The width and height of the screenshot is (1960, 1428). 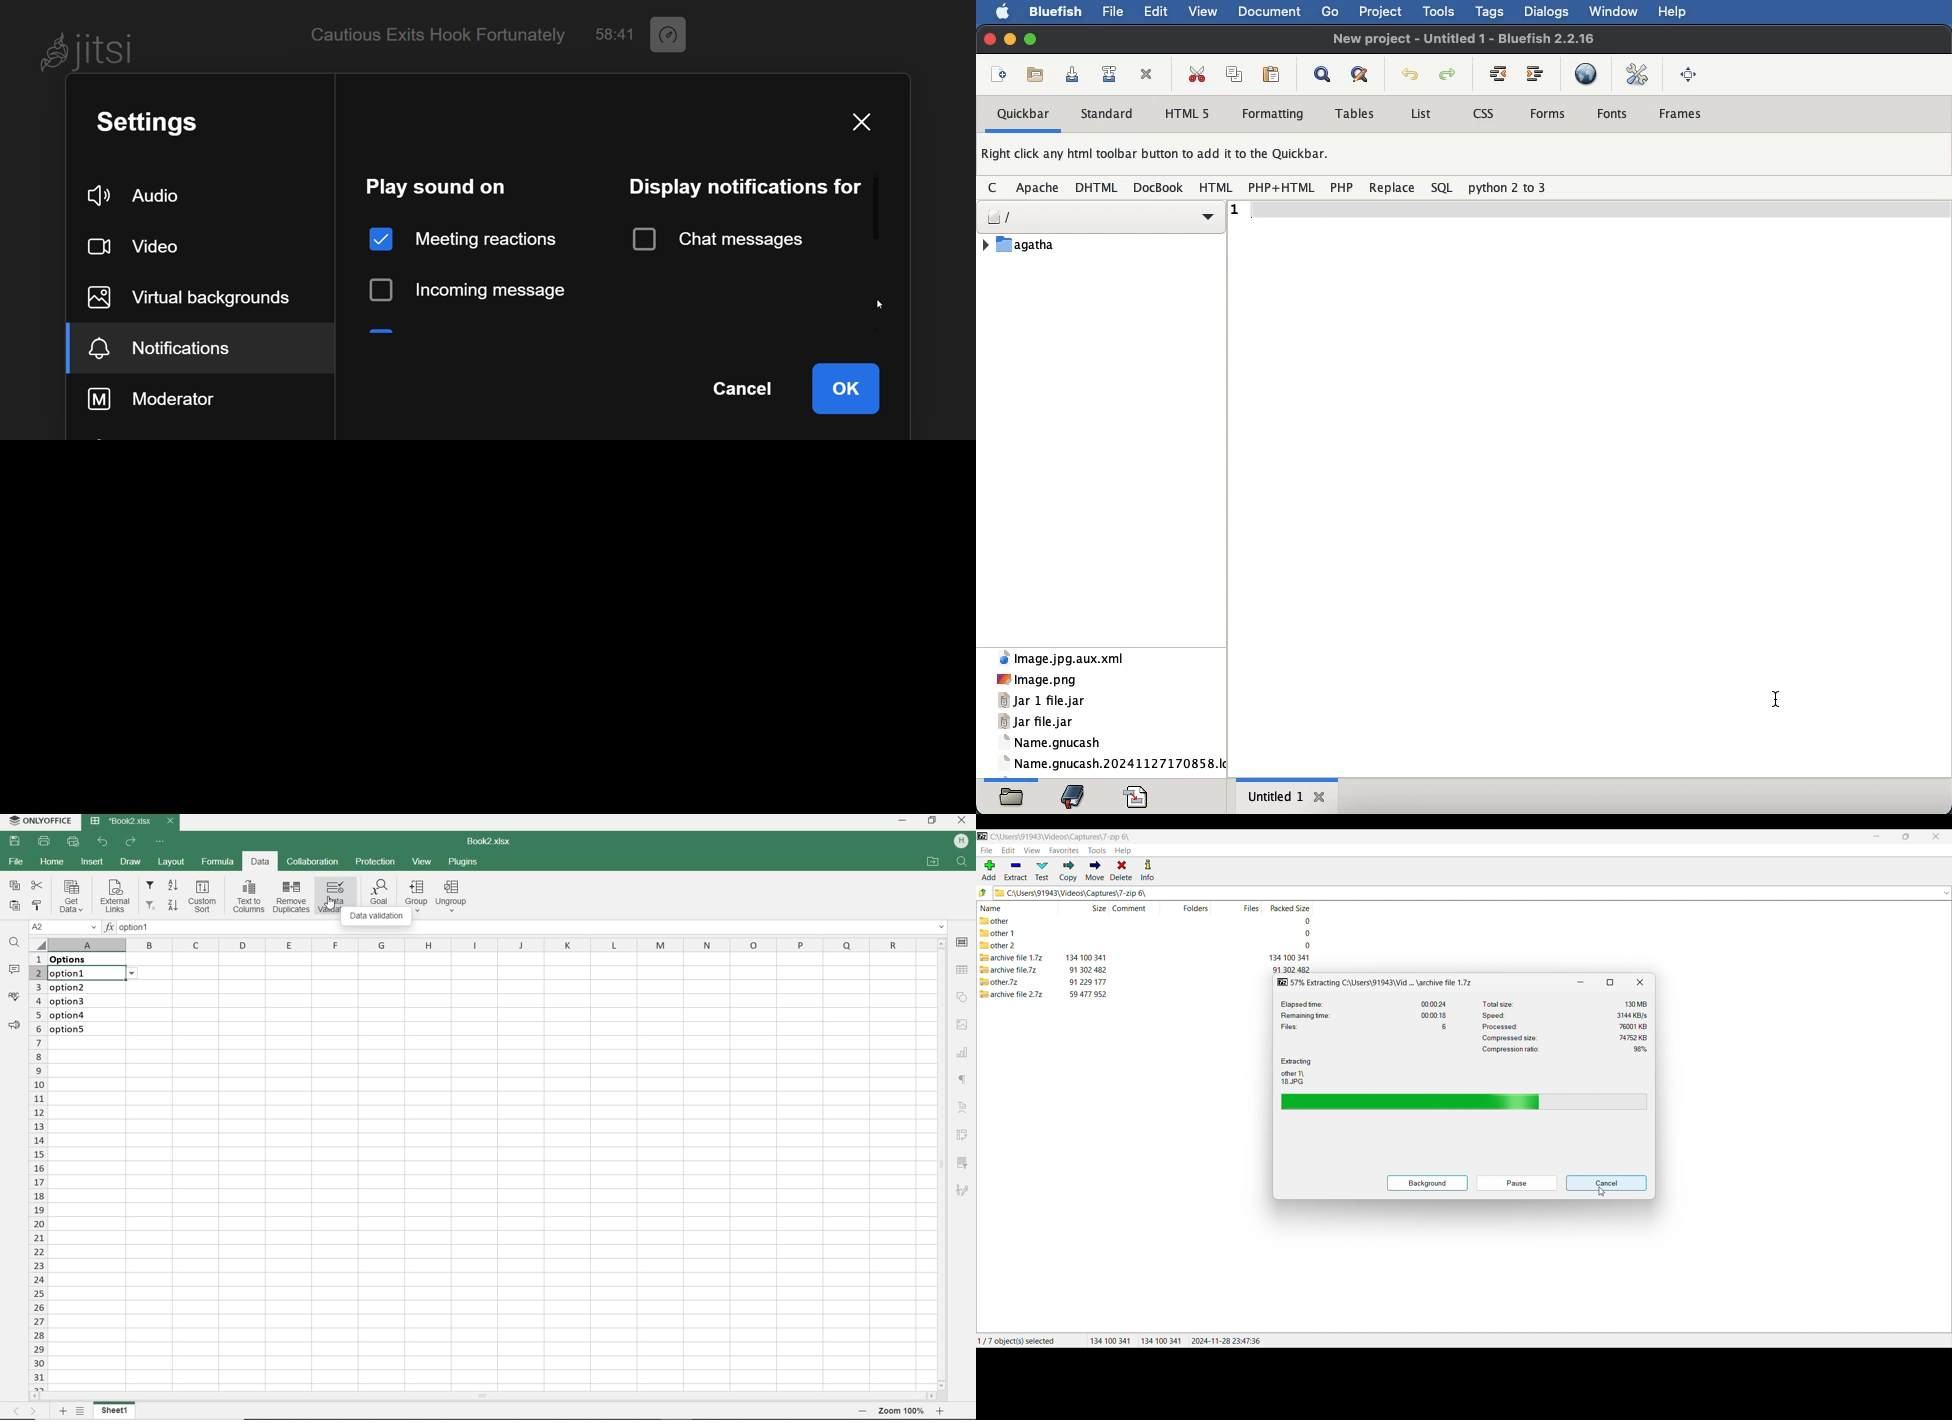 What do you see at coordinates (42, 821) in the screenshot?
I see `SYSTEM NAME` at bounding box center [42, 821].